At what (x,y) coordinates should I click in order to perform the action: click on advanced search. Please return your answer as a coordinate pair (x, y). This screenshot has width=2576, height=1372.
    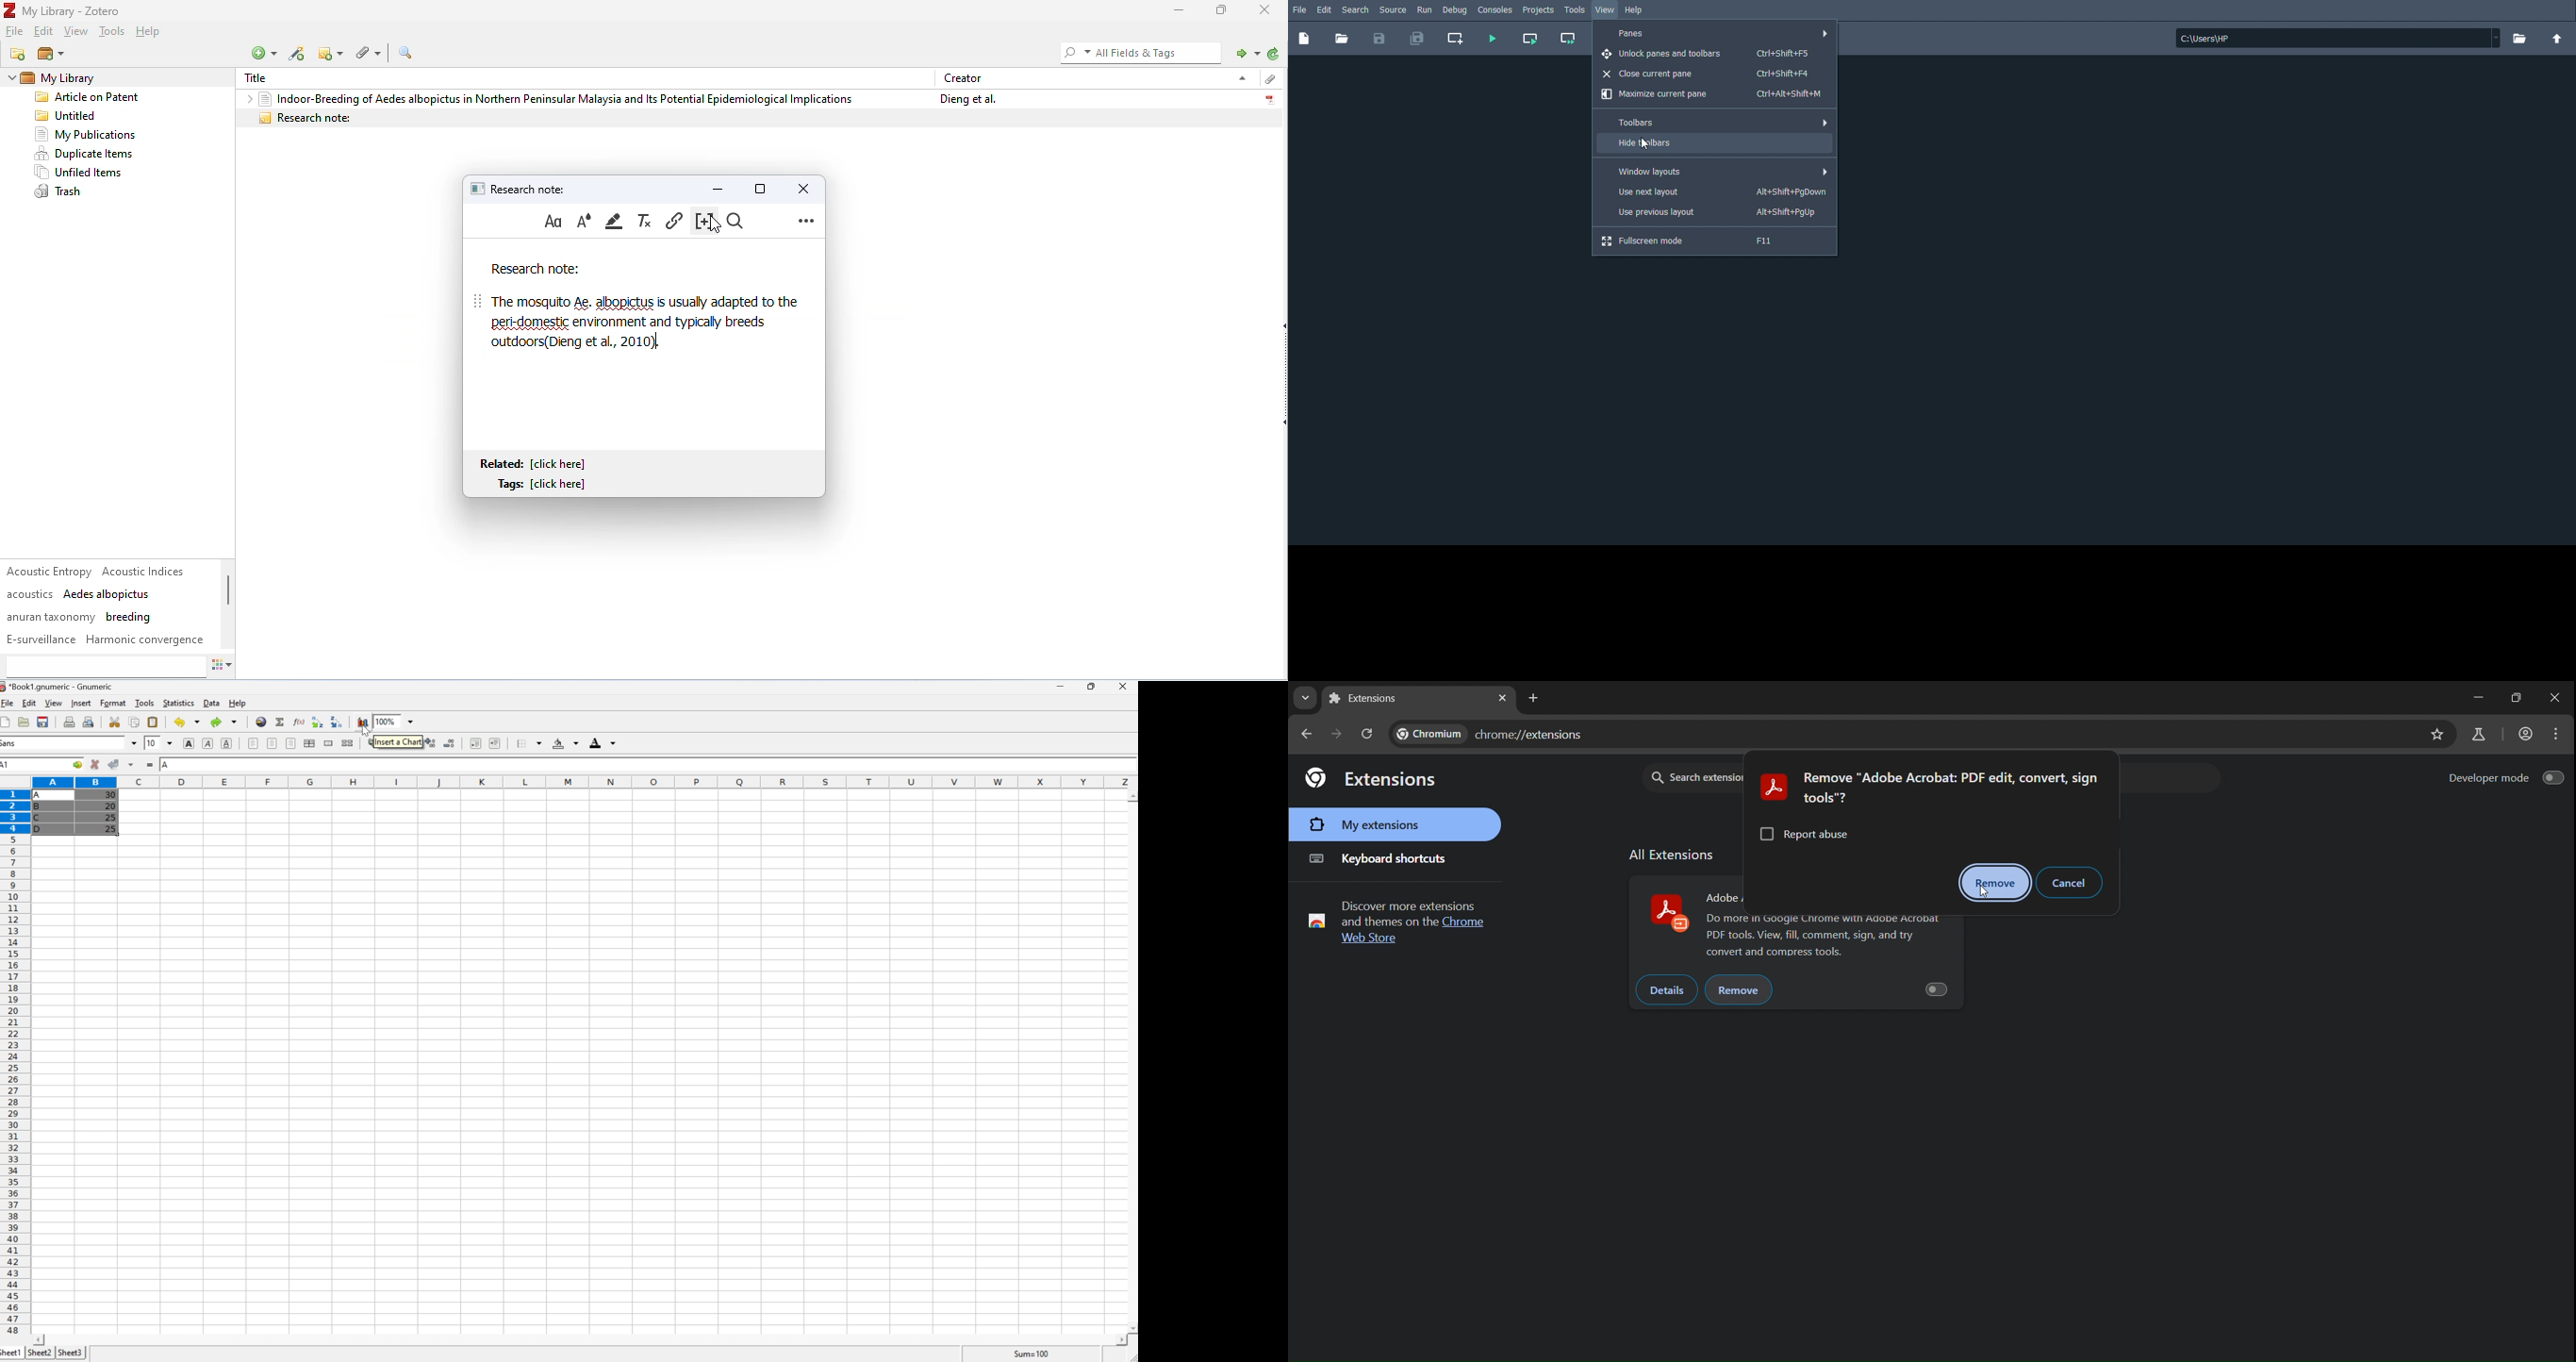
    Looking at the image, I should click on (405, 53).